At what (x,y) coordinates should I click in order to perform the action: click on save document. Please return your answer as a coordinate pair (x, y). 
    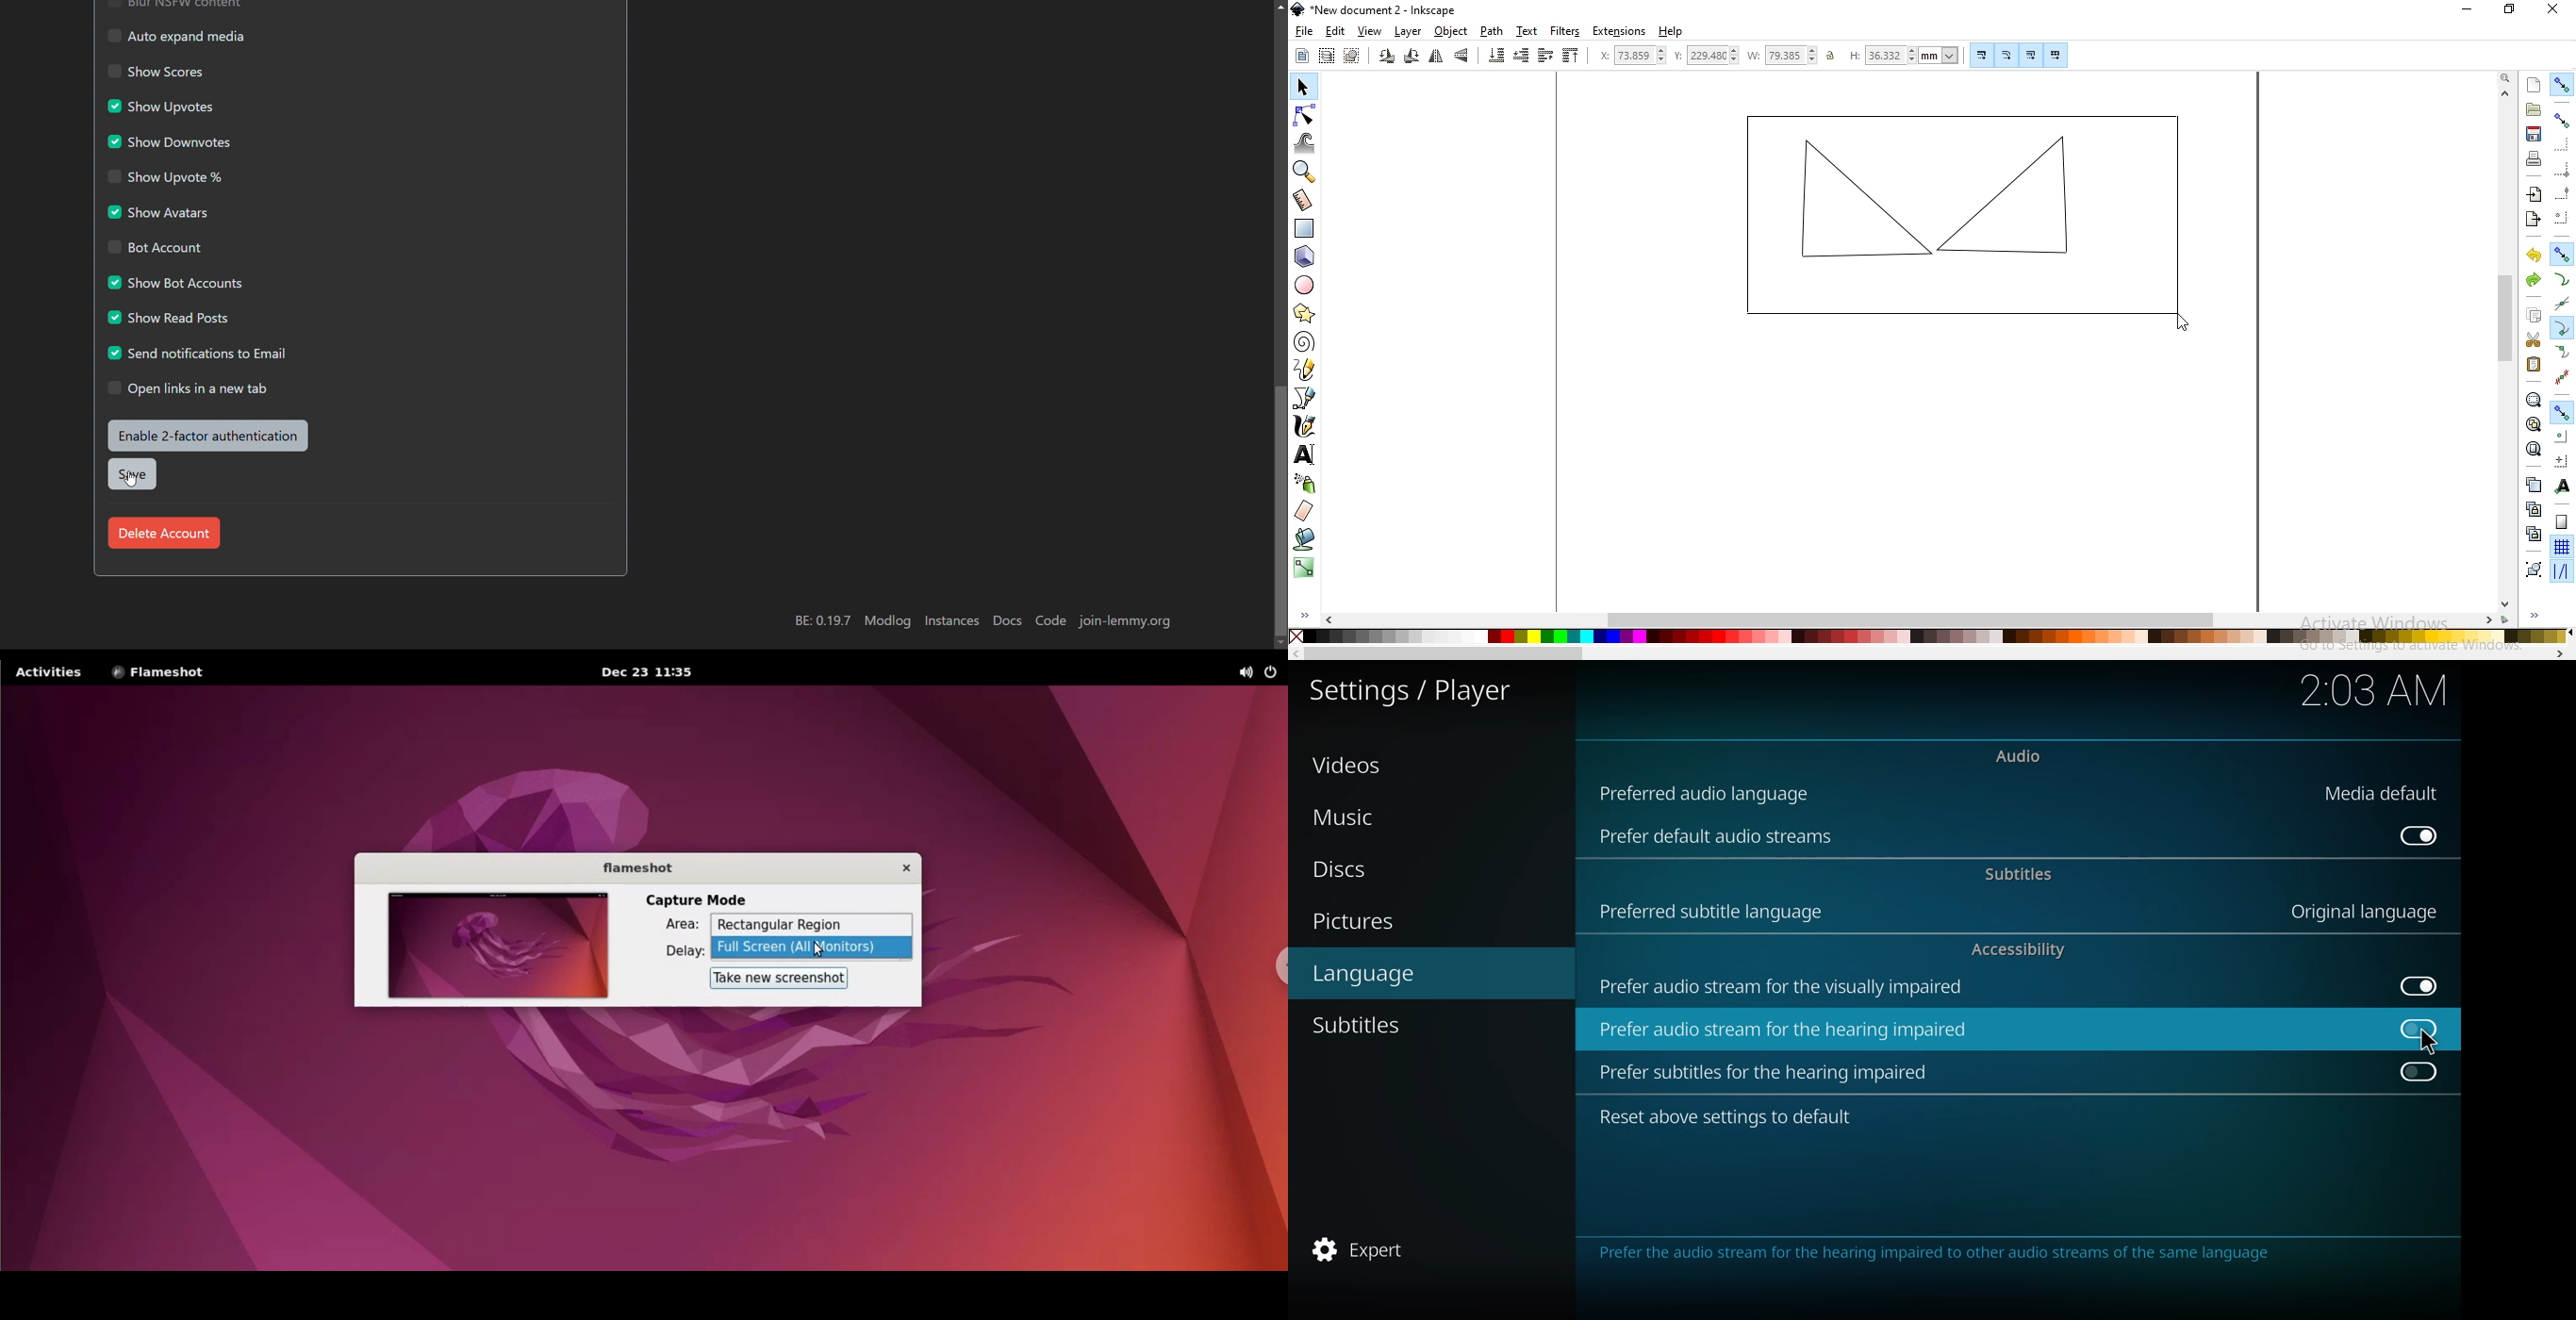
    Looking at the image, I should click on (2534, 134).